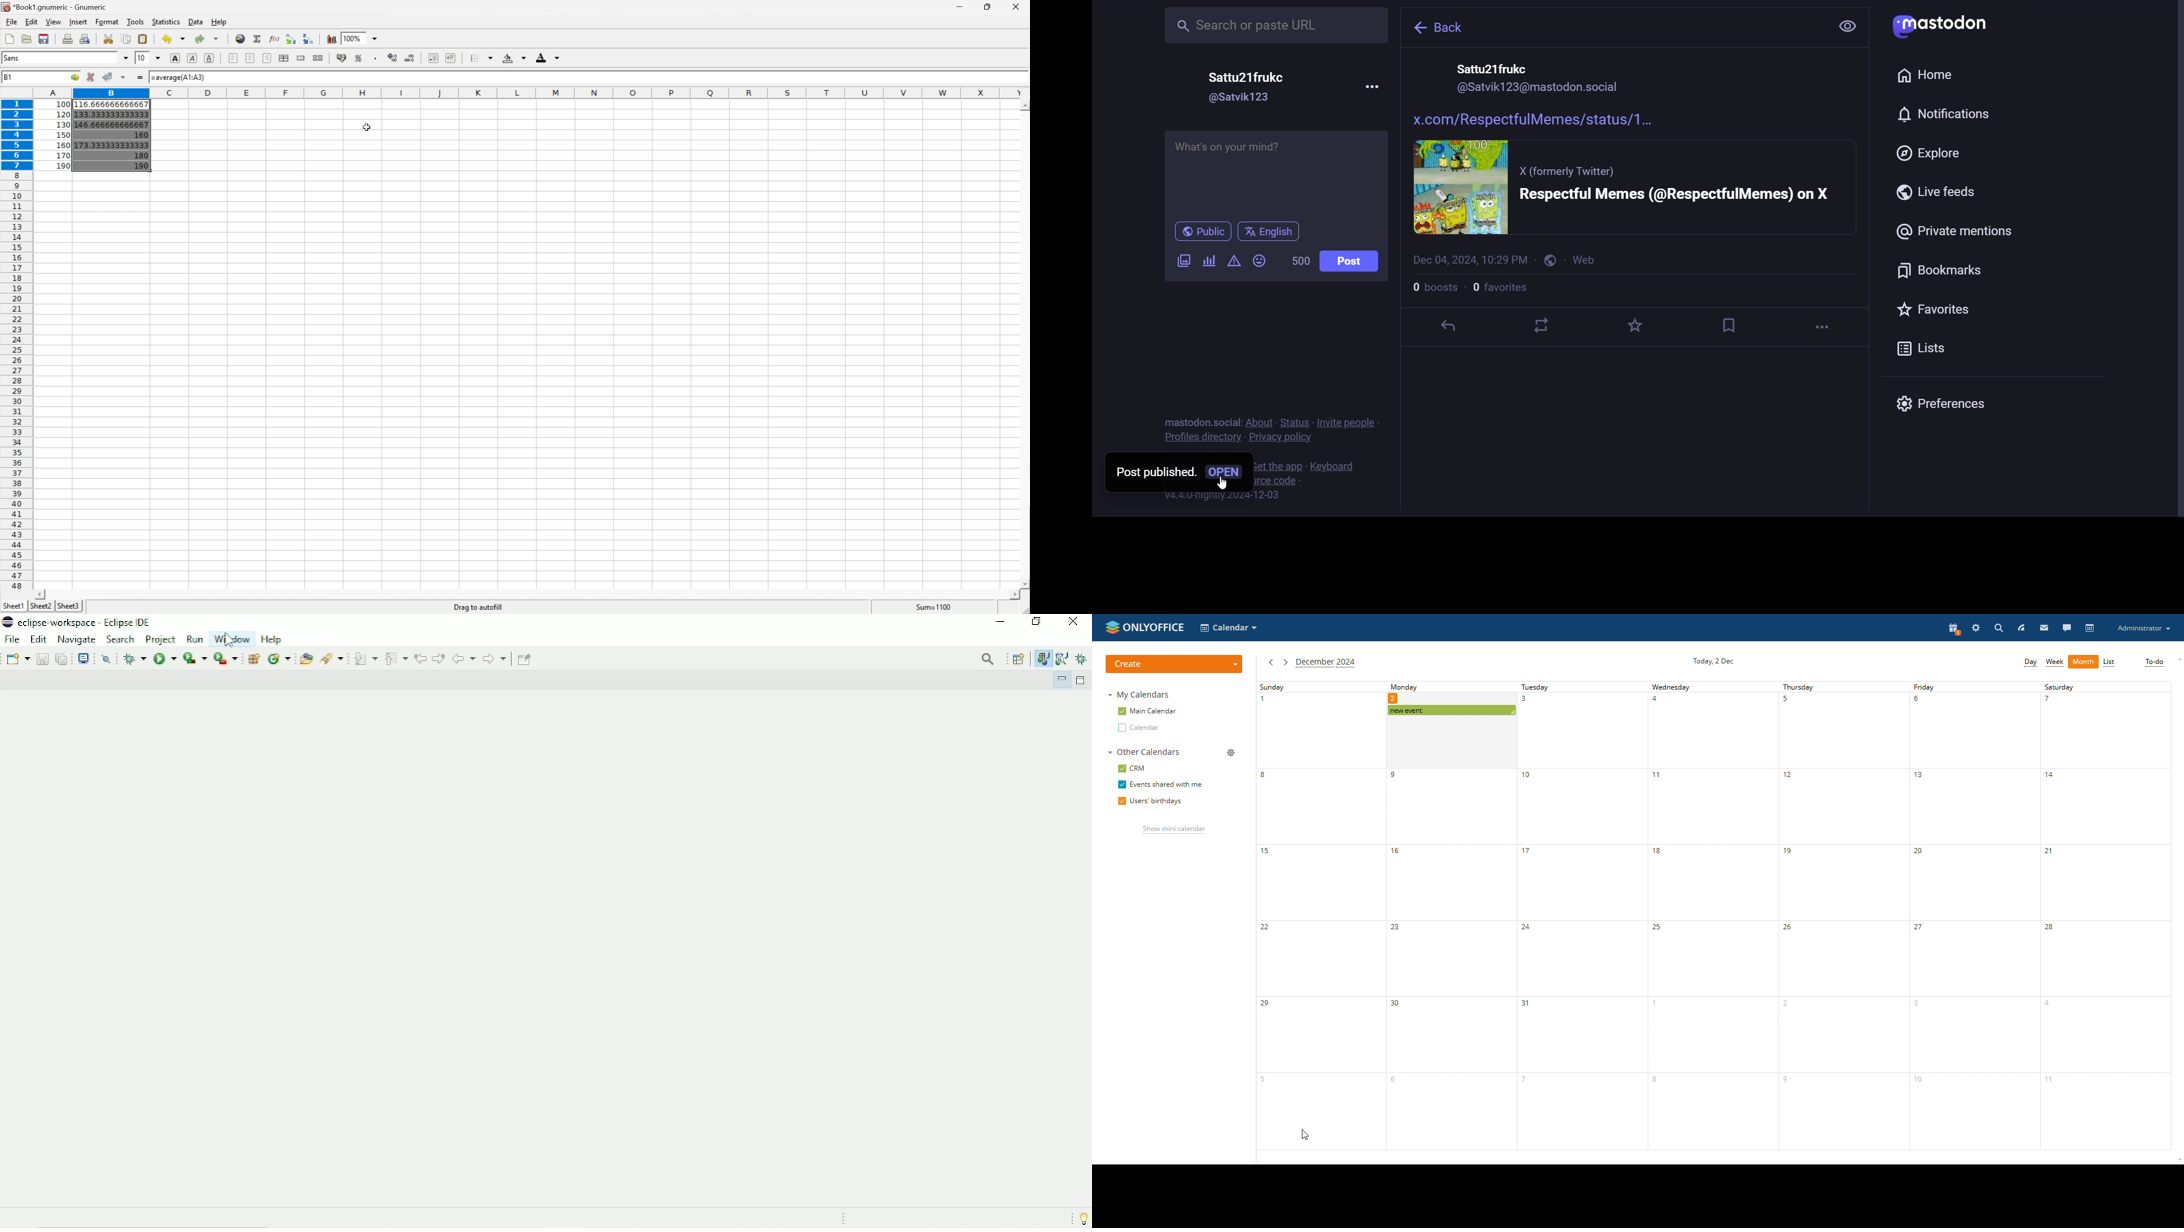  What do you see at coordinates (373, 37) in the screenshot?
I see `Drop Down` at bounding box center [373, 37].